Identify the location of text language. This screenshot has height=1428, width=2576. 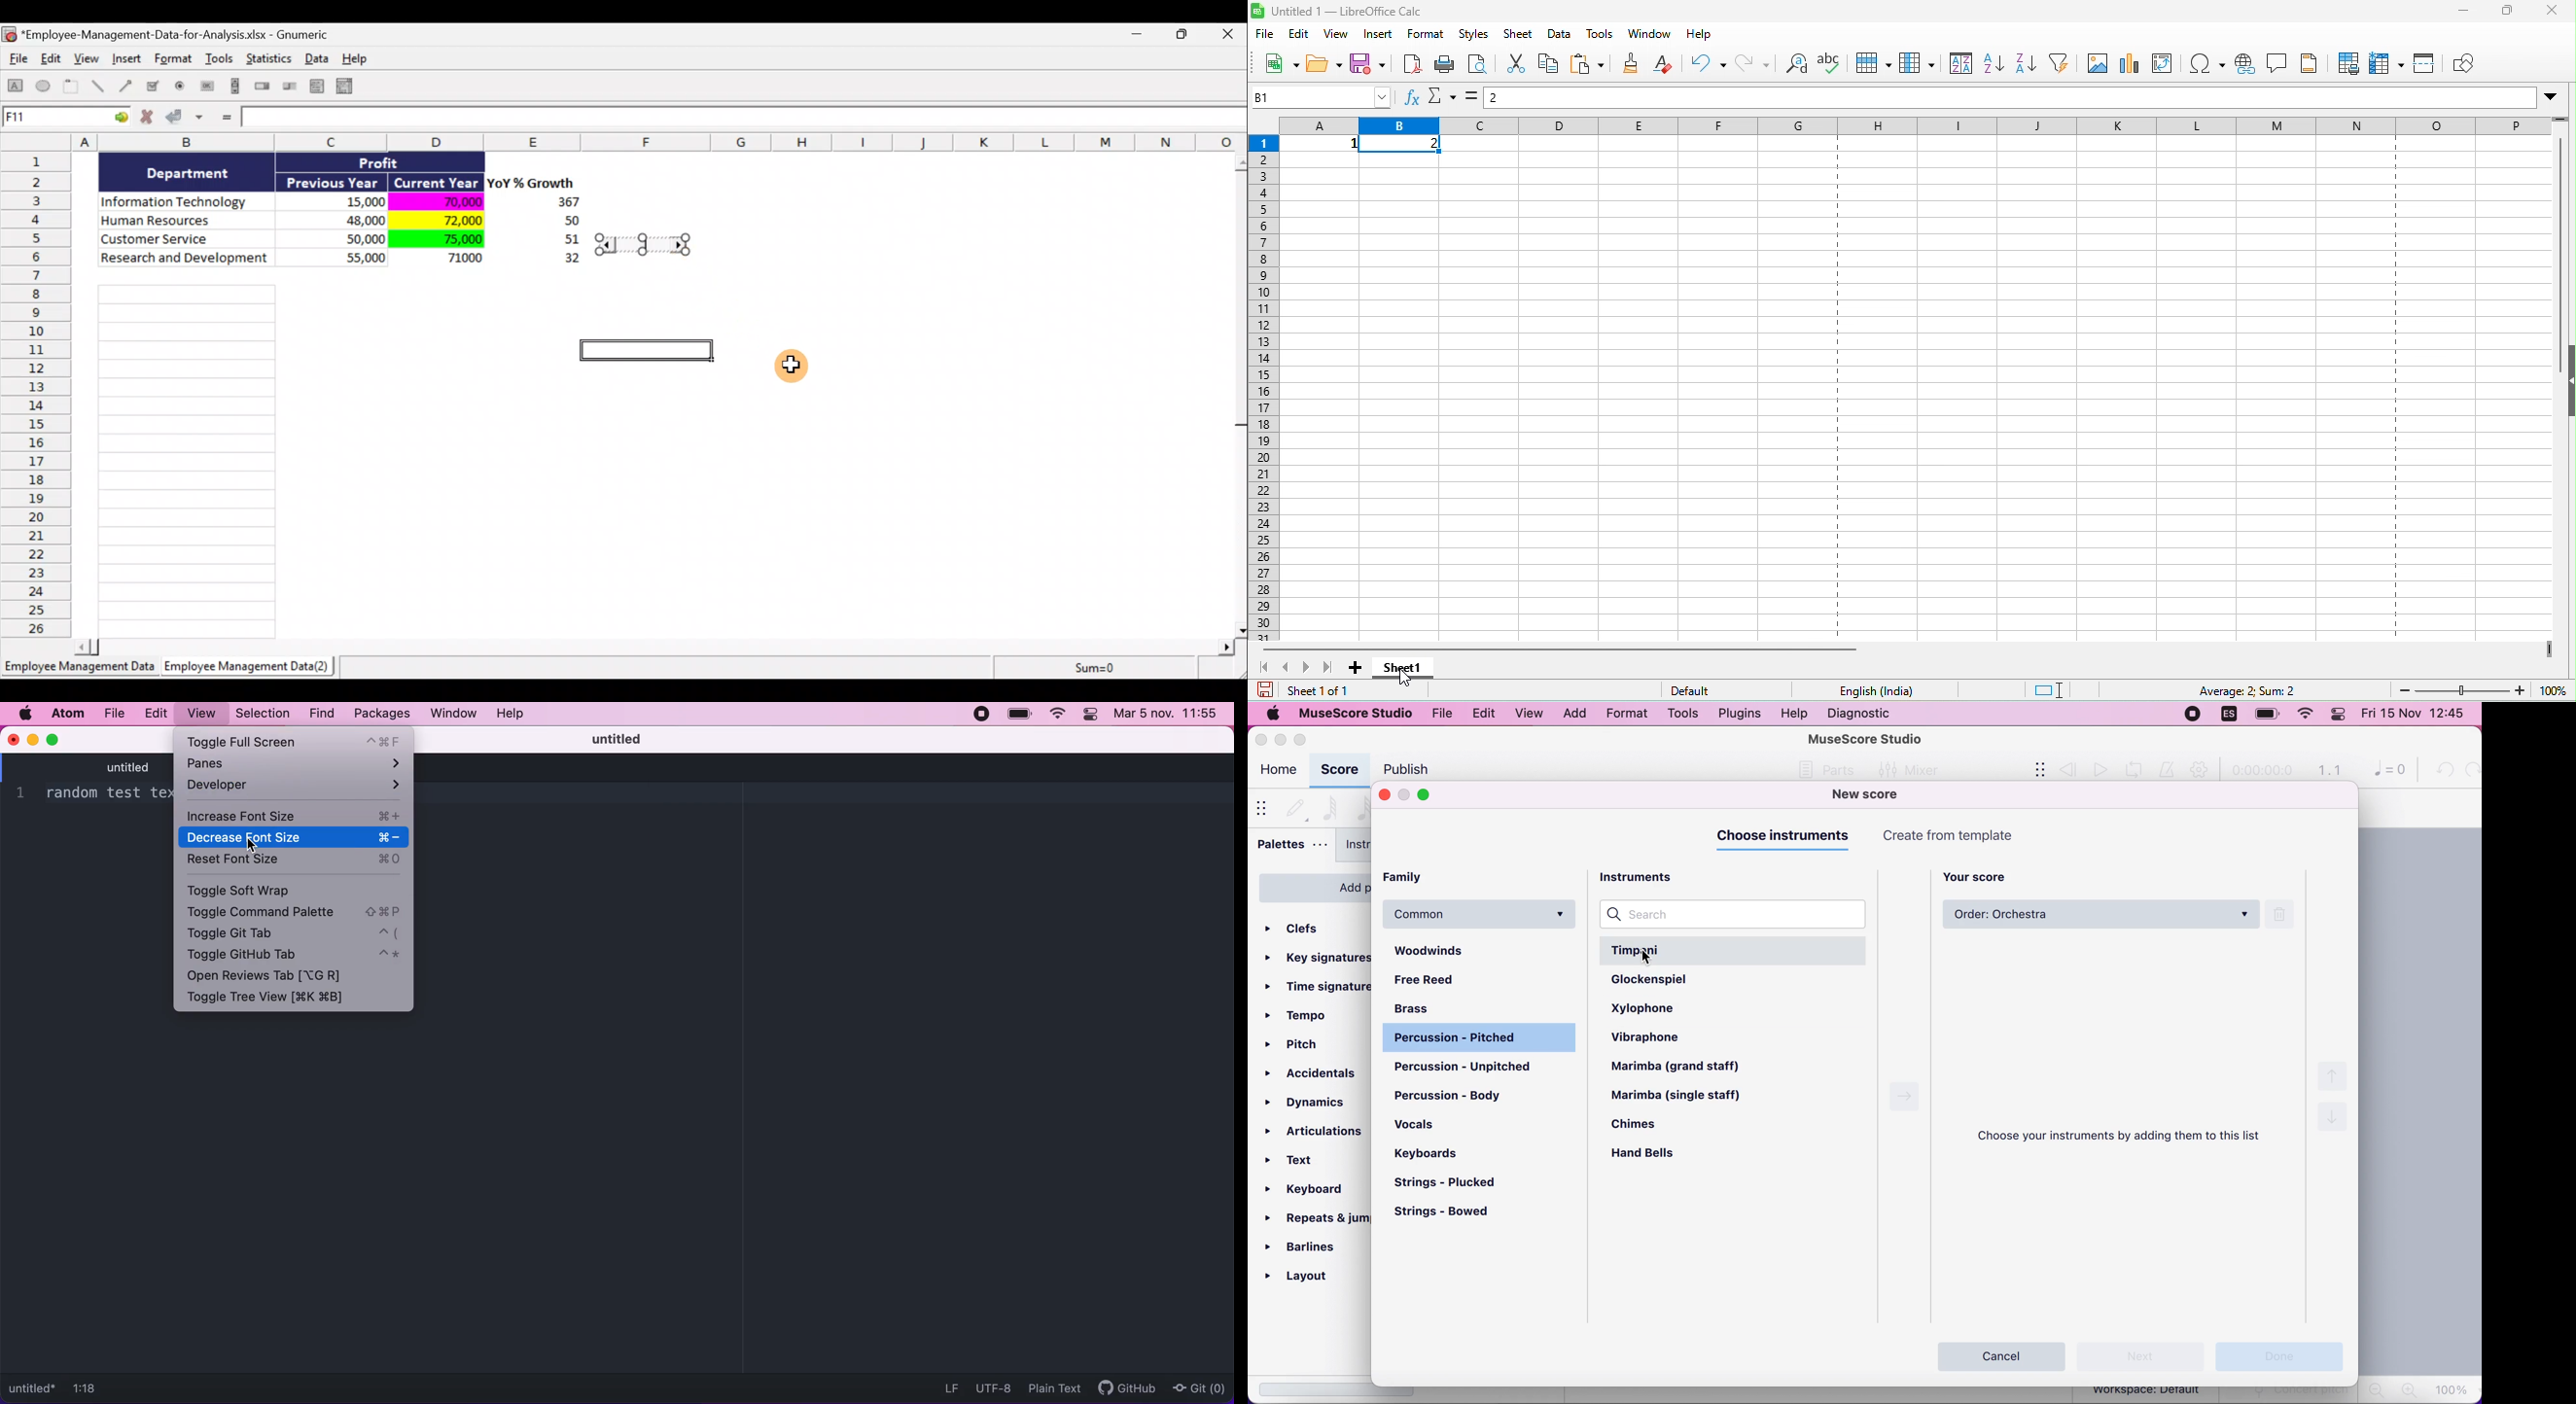
(1912, 691).